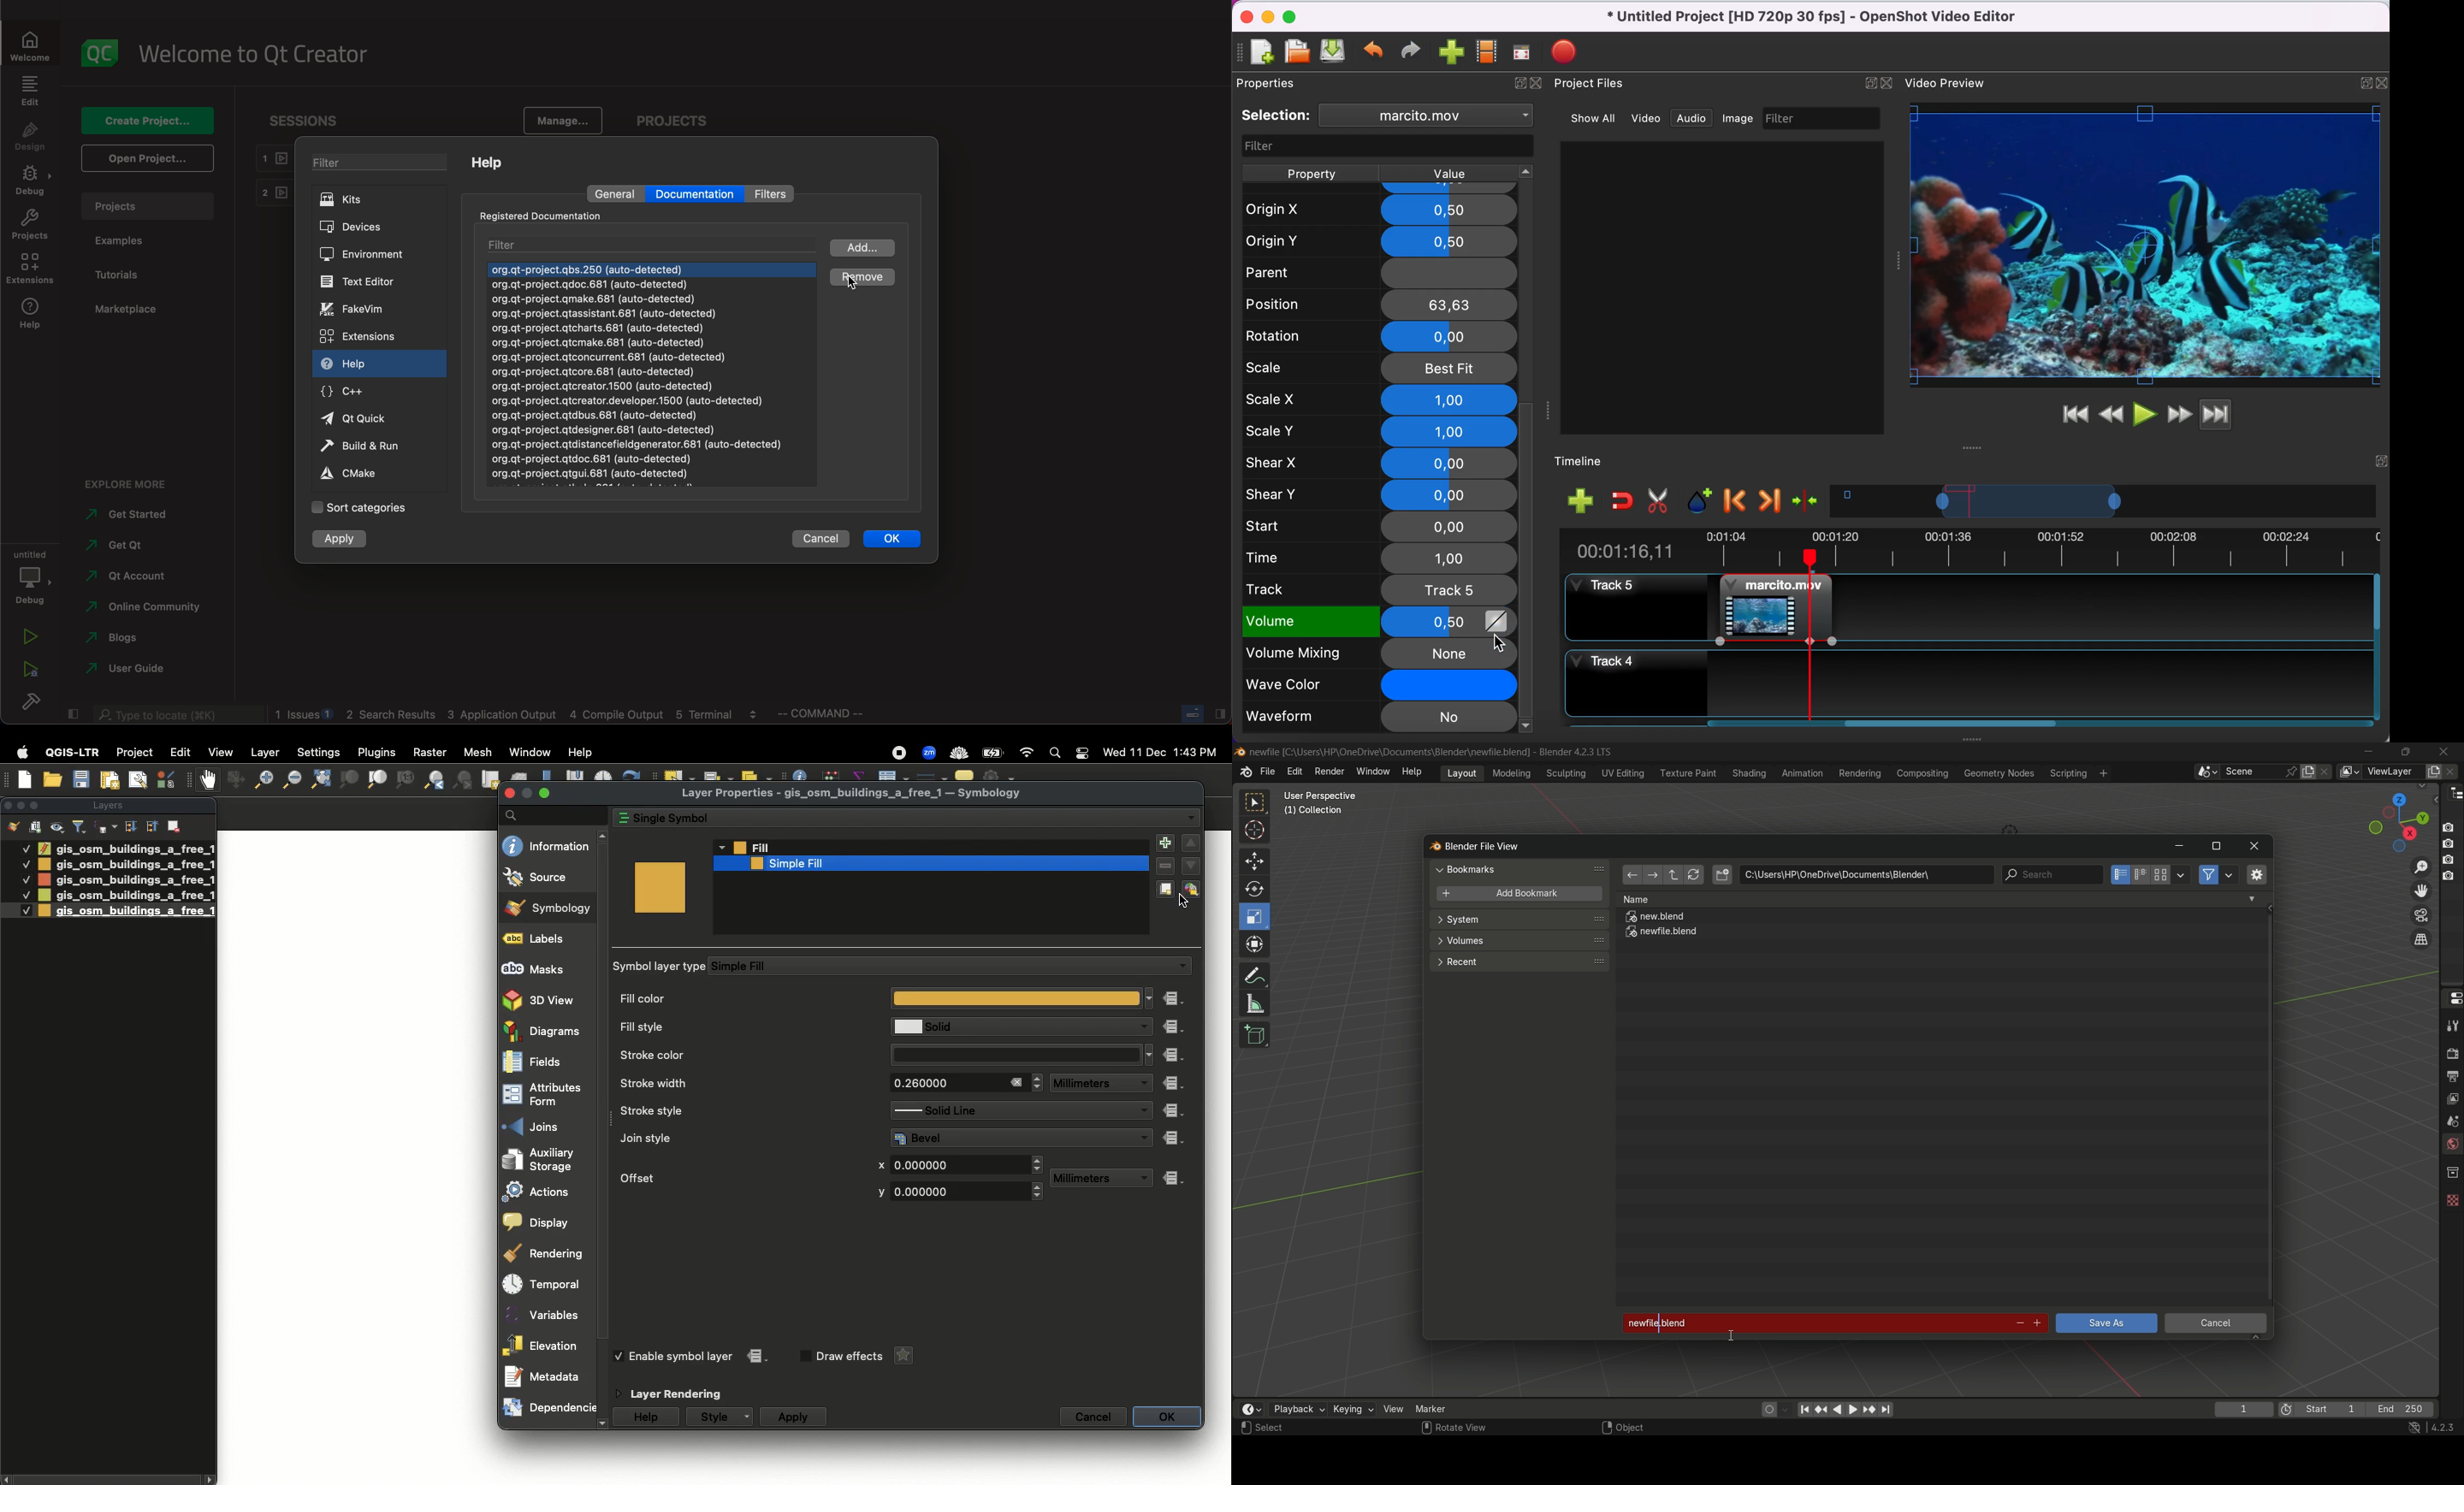  Describe the element at coordinates (547, 1378) in the screenshot. I see `Metadata` at that location.